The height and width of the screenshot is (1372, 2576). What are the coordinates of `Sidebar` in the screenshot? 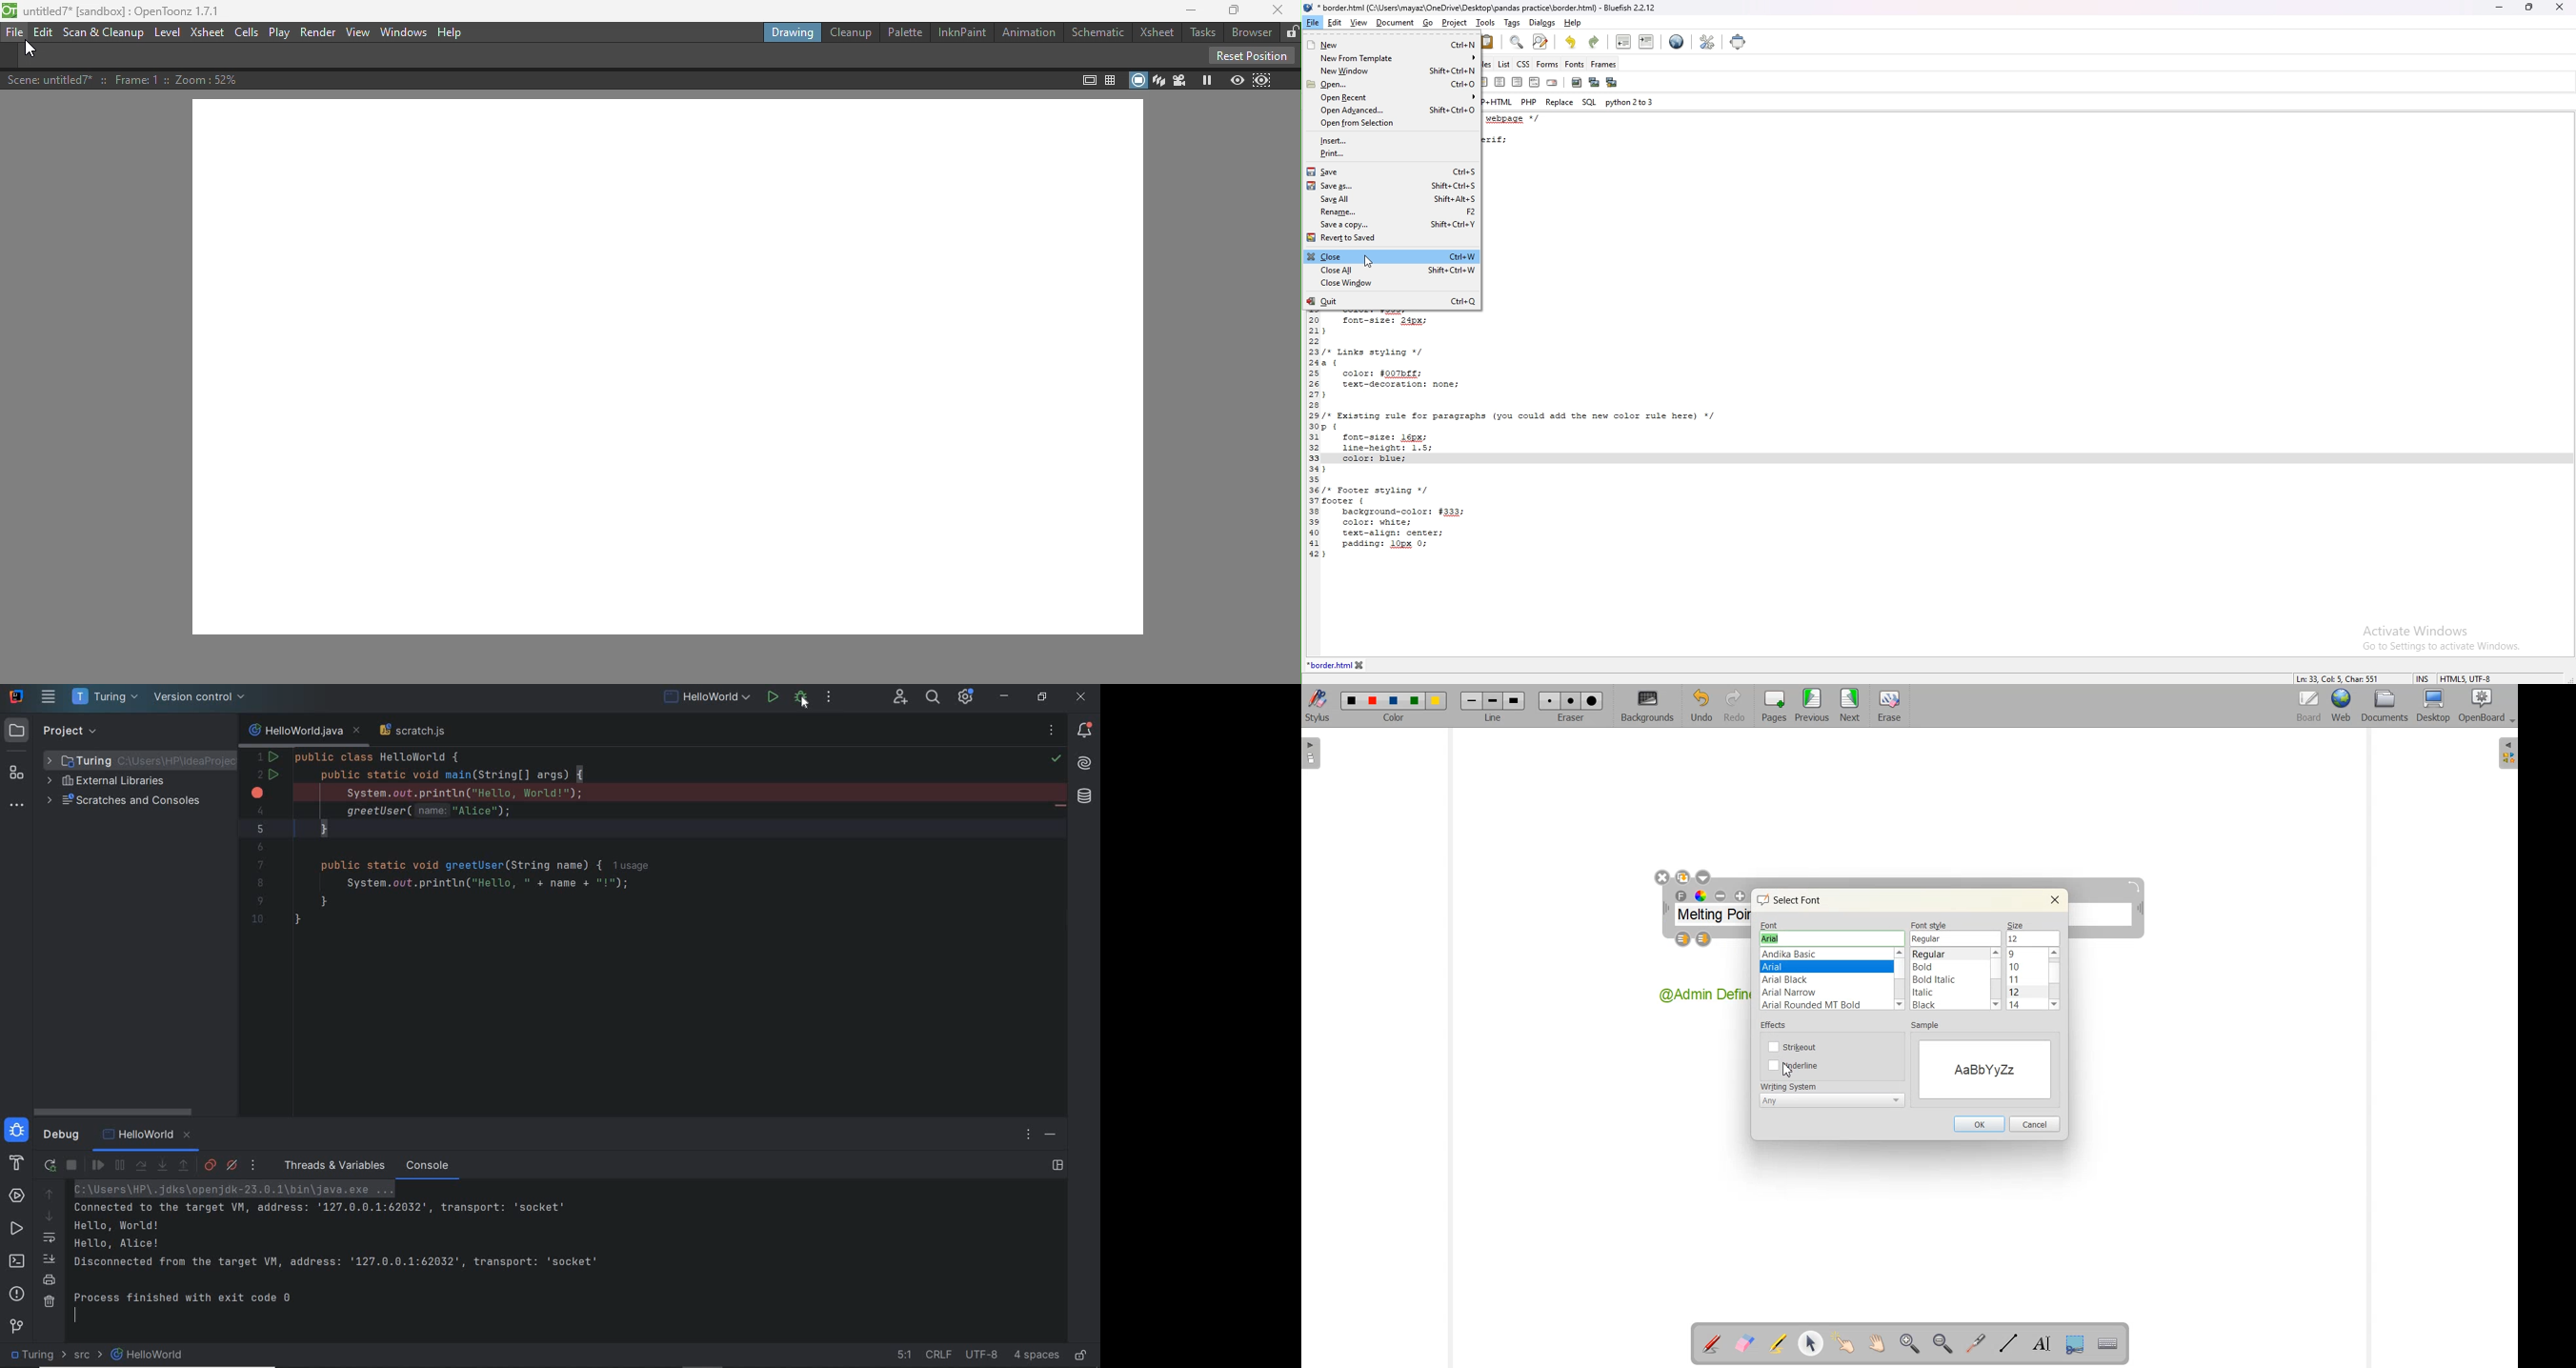 It's located at (2506, 754).